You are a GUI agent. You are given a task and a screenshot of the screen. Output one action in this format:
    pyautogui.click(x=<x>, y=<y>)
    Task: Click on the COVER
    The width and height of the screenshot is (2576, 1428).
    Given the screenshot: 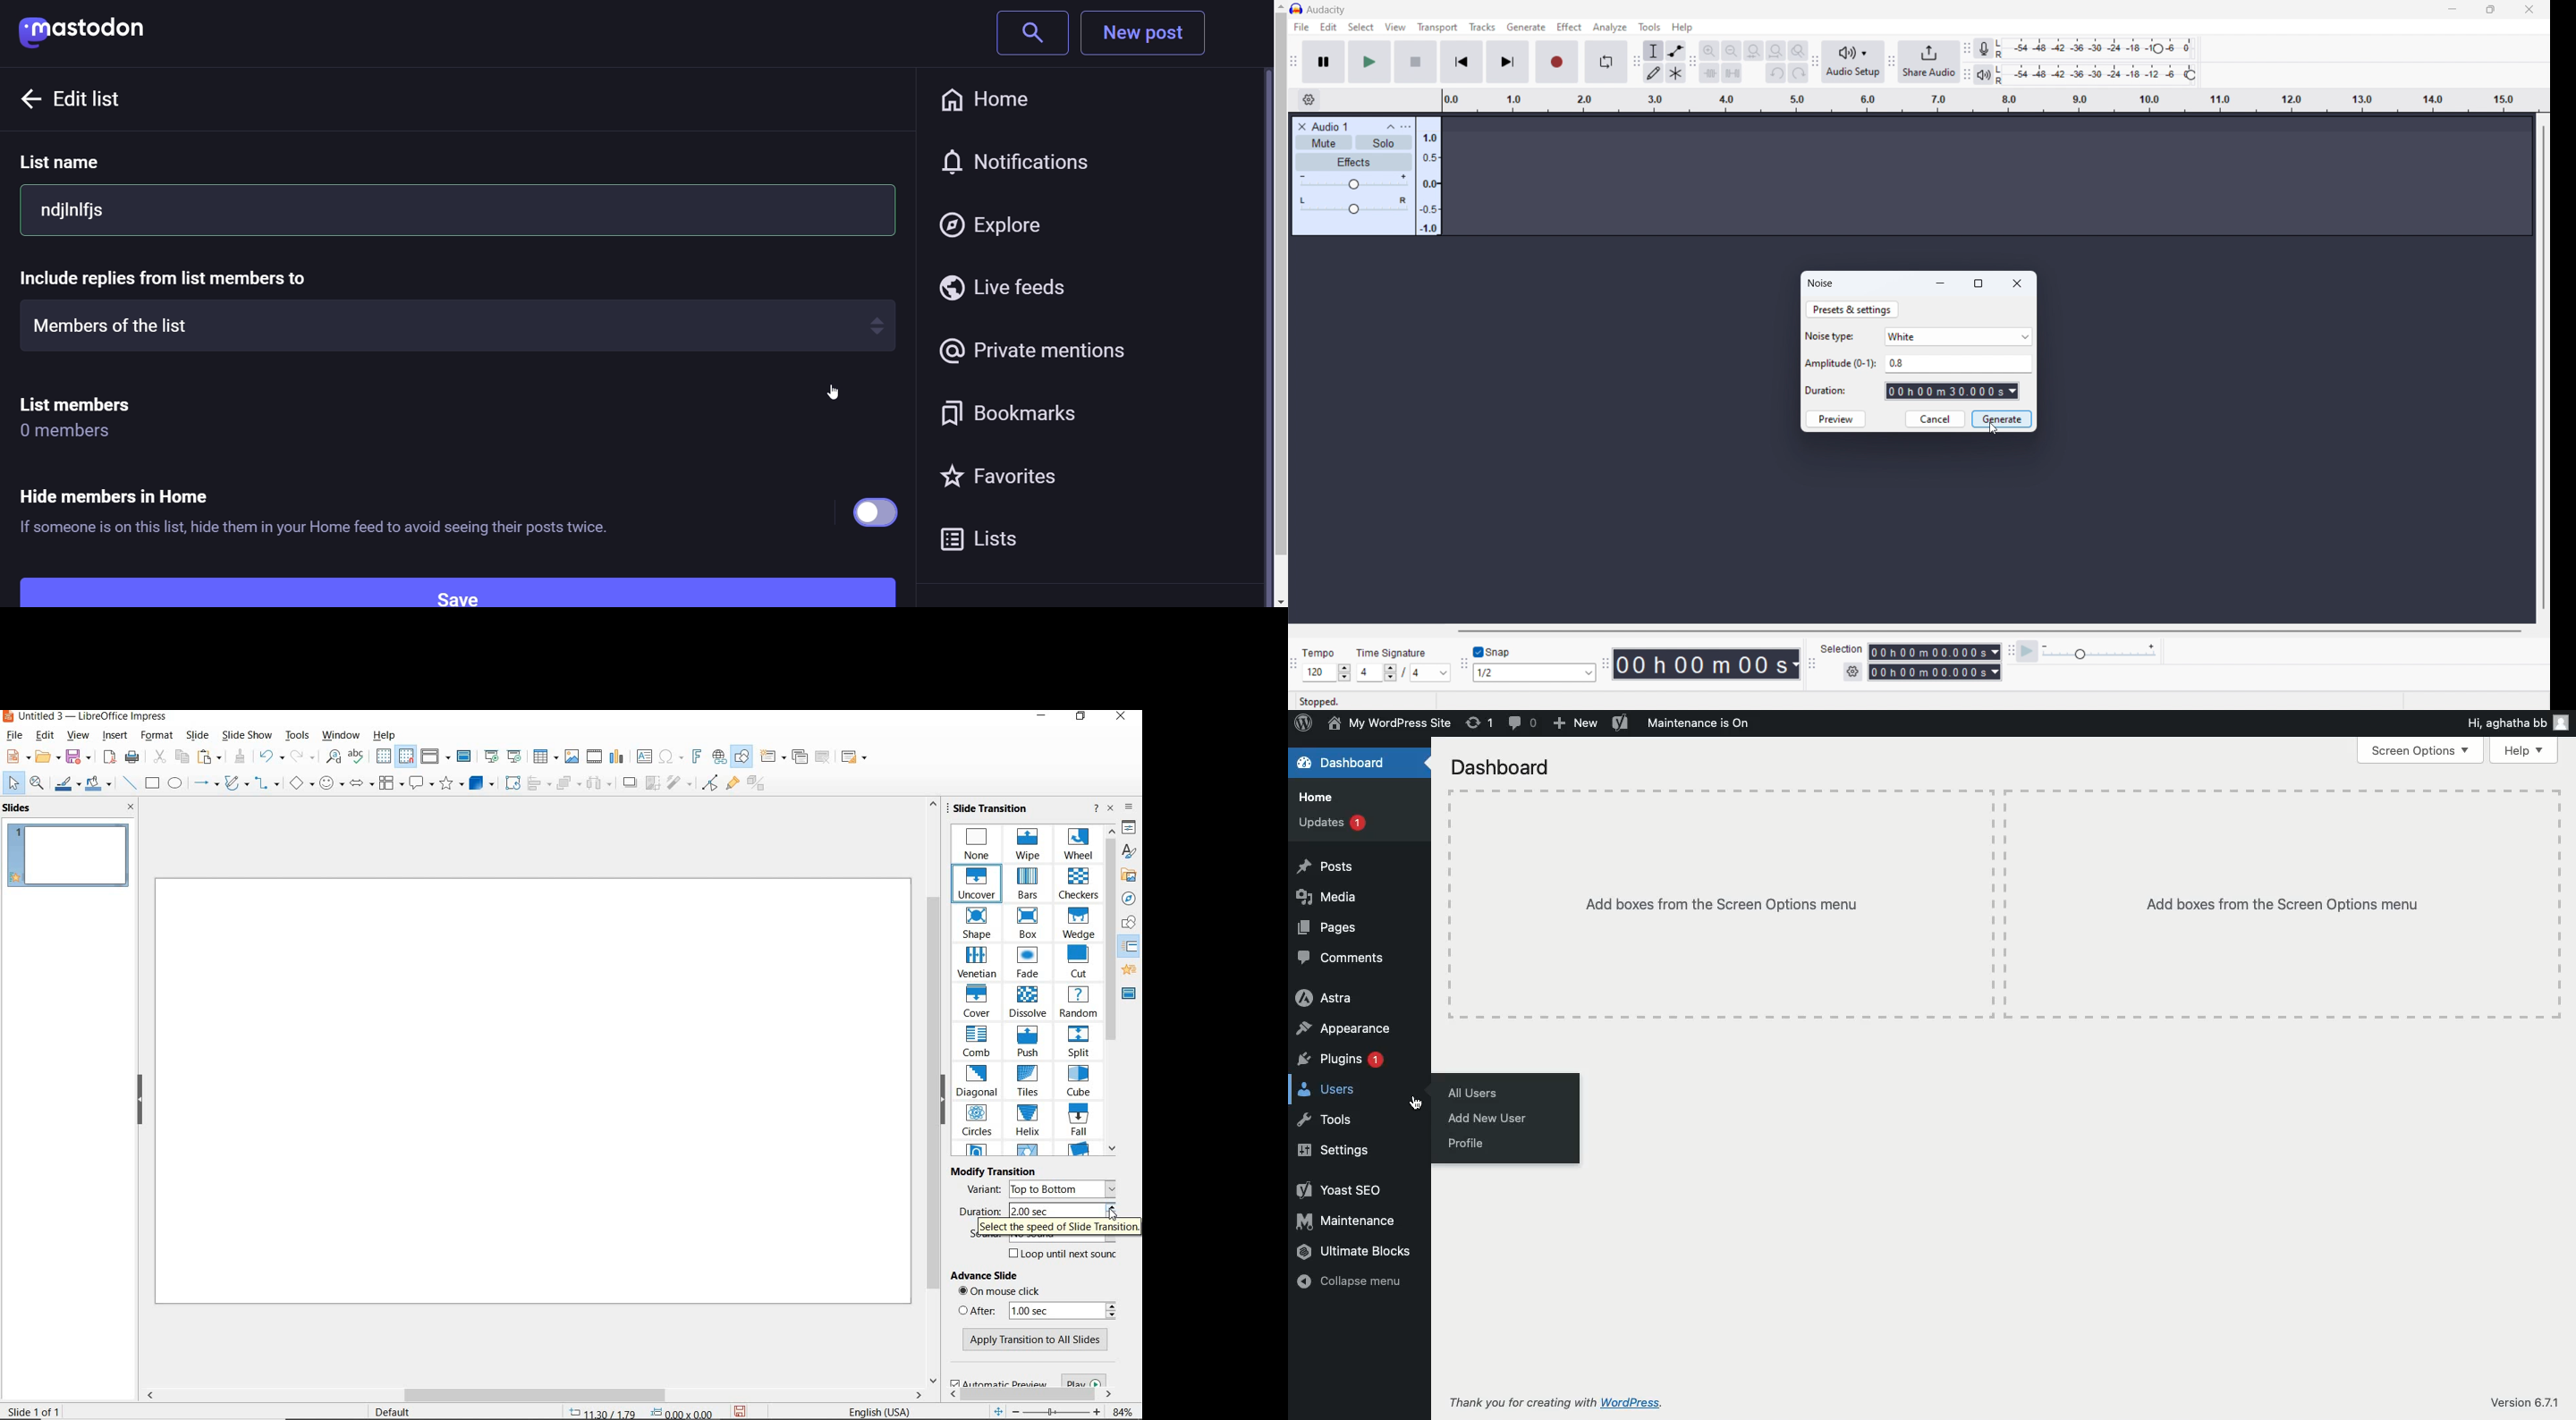 What is the action you would take?
    pyautogui.click(x=979, y=1002)
    